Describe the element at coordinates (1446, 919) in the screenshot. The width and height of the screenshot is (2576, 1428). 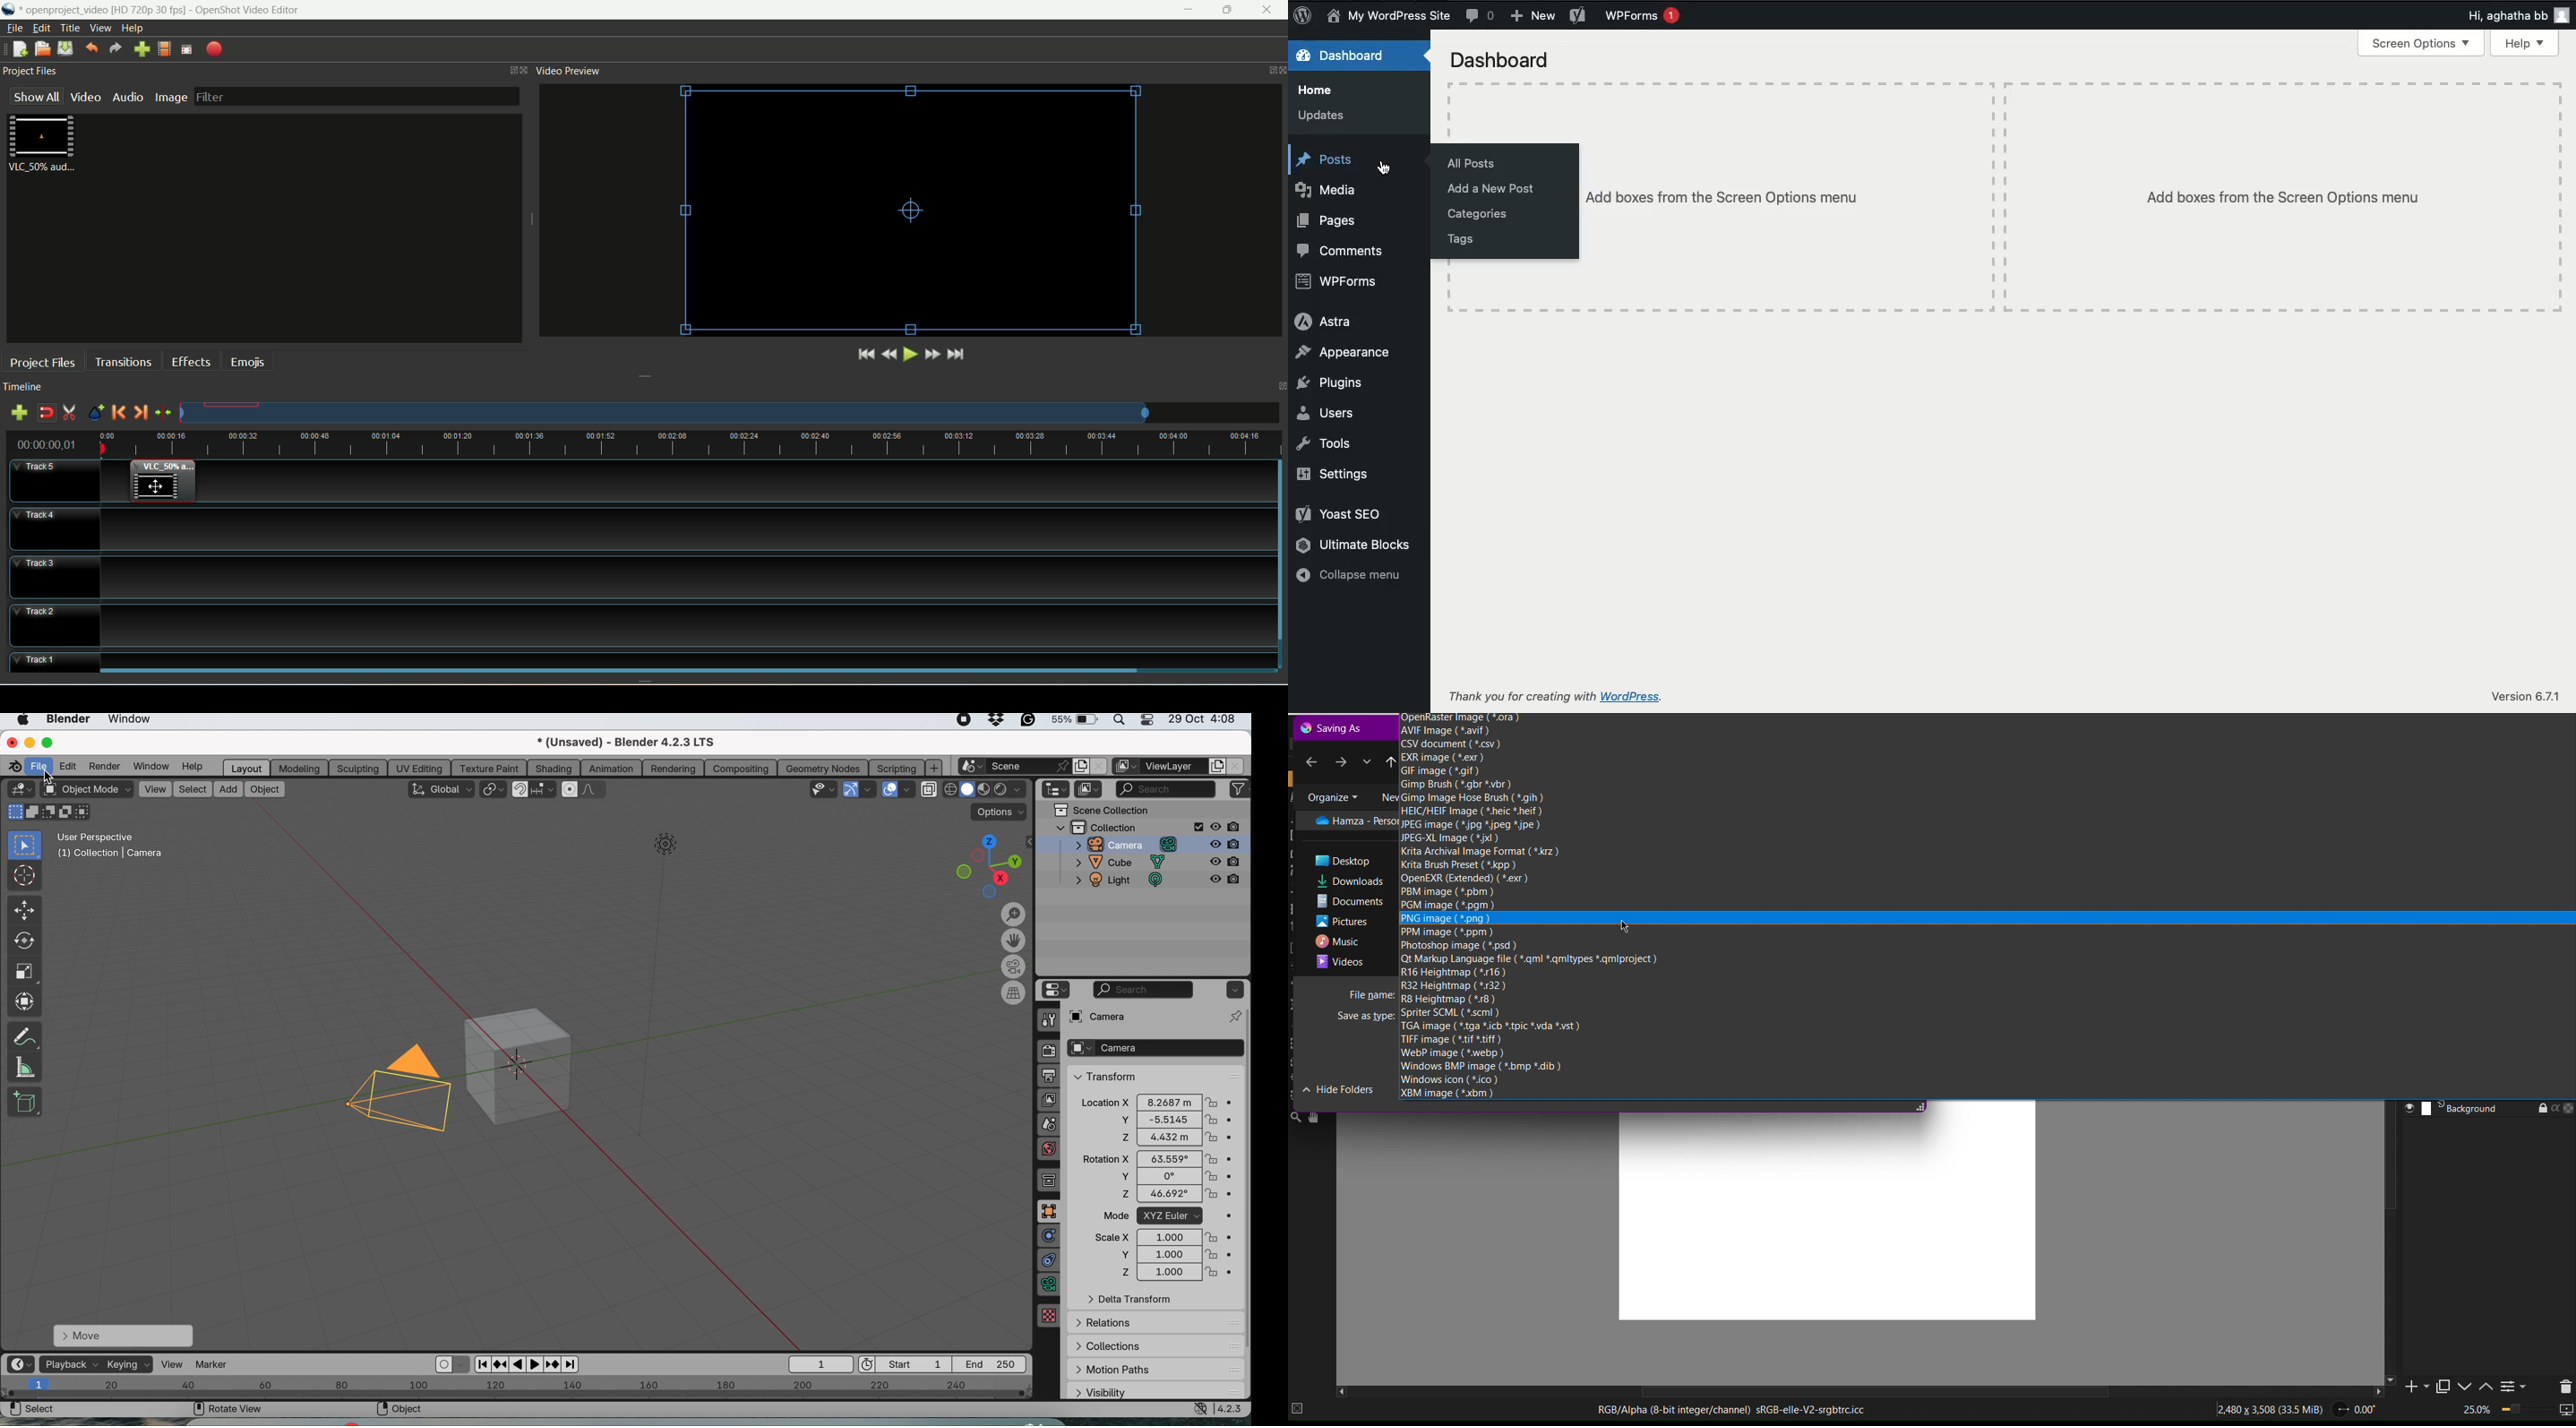
I see `PNG image` at that location.